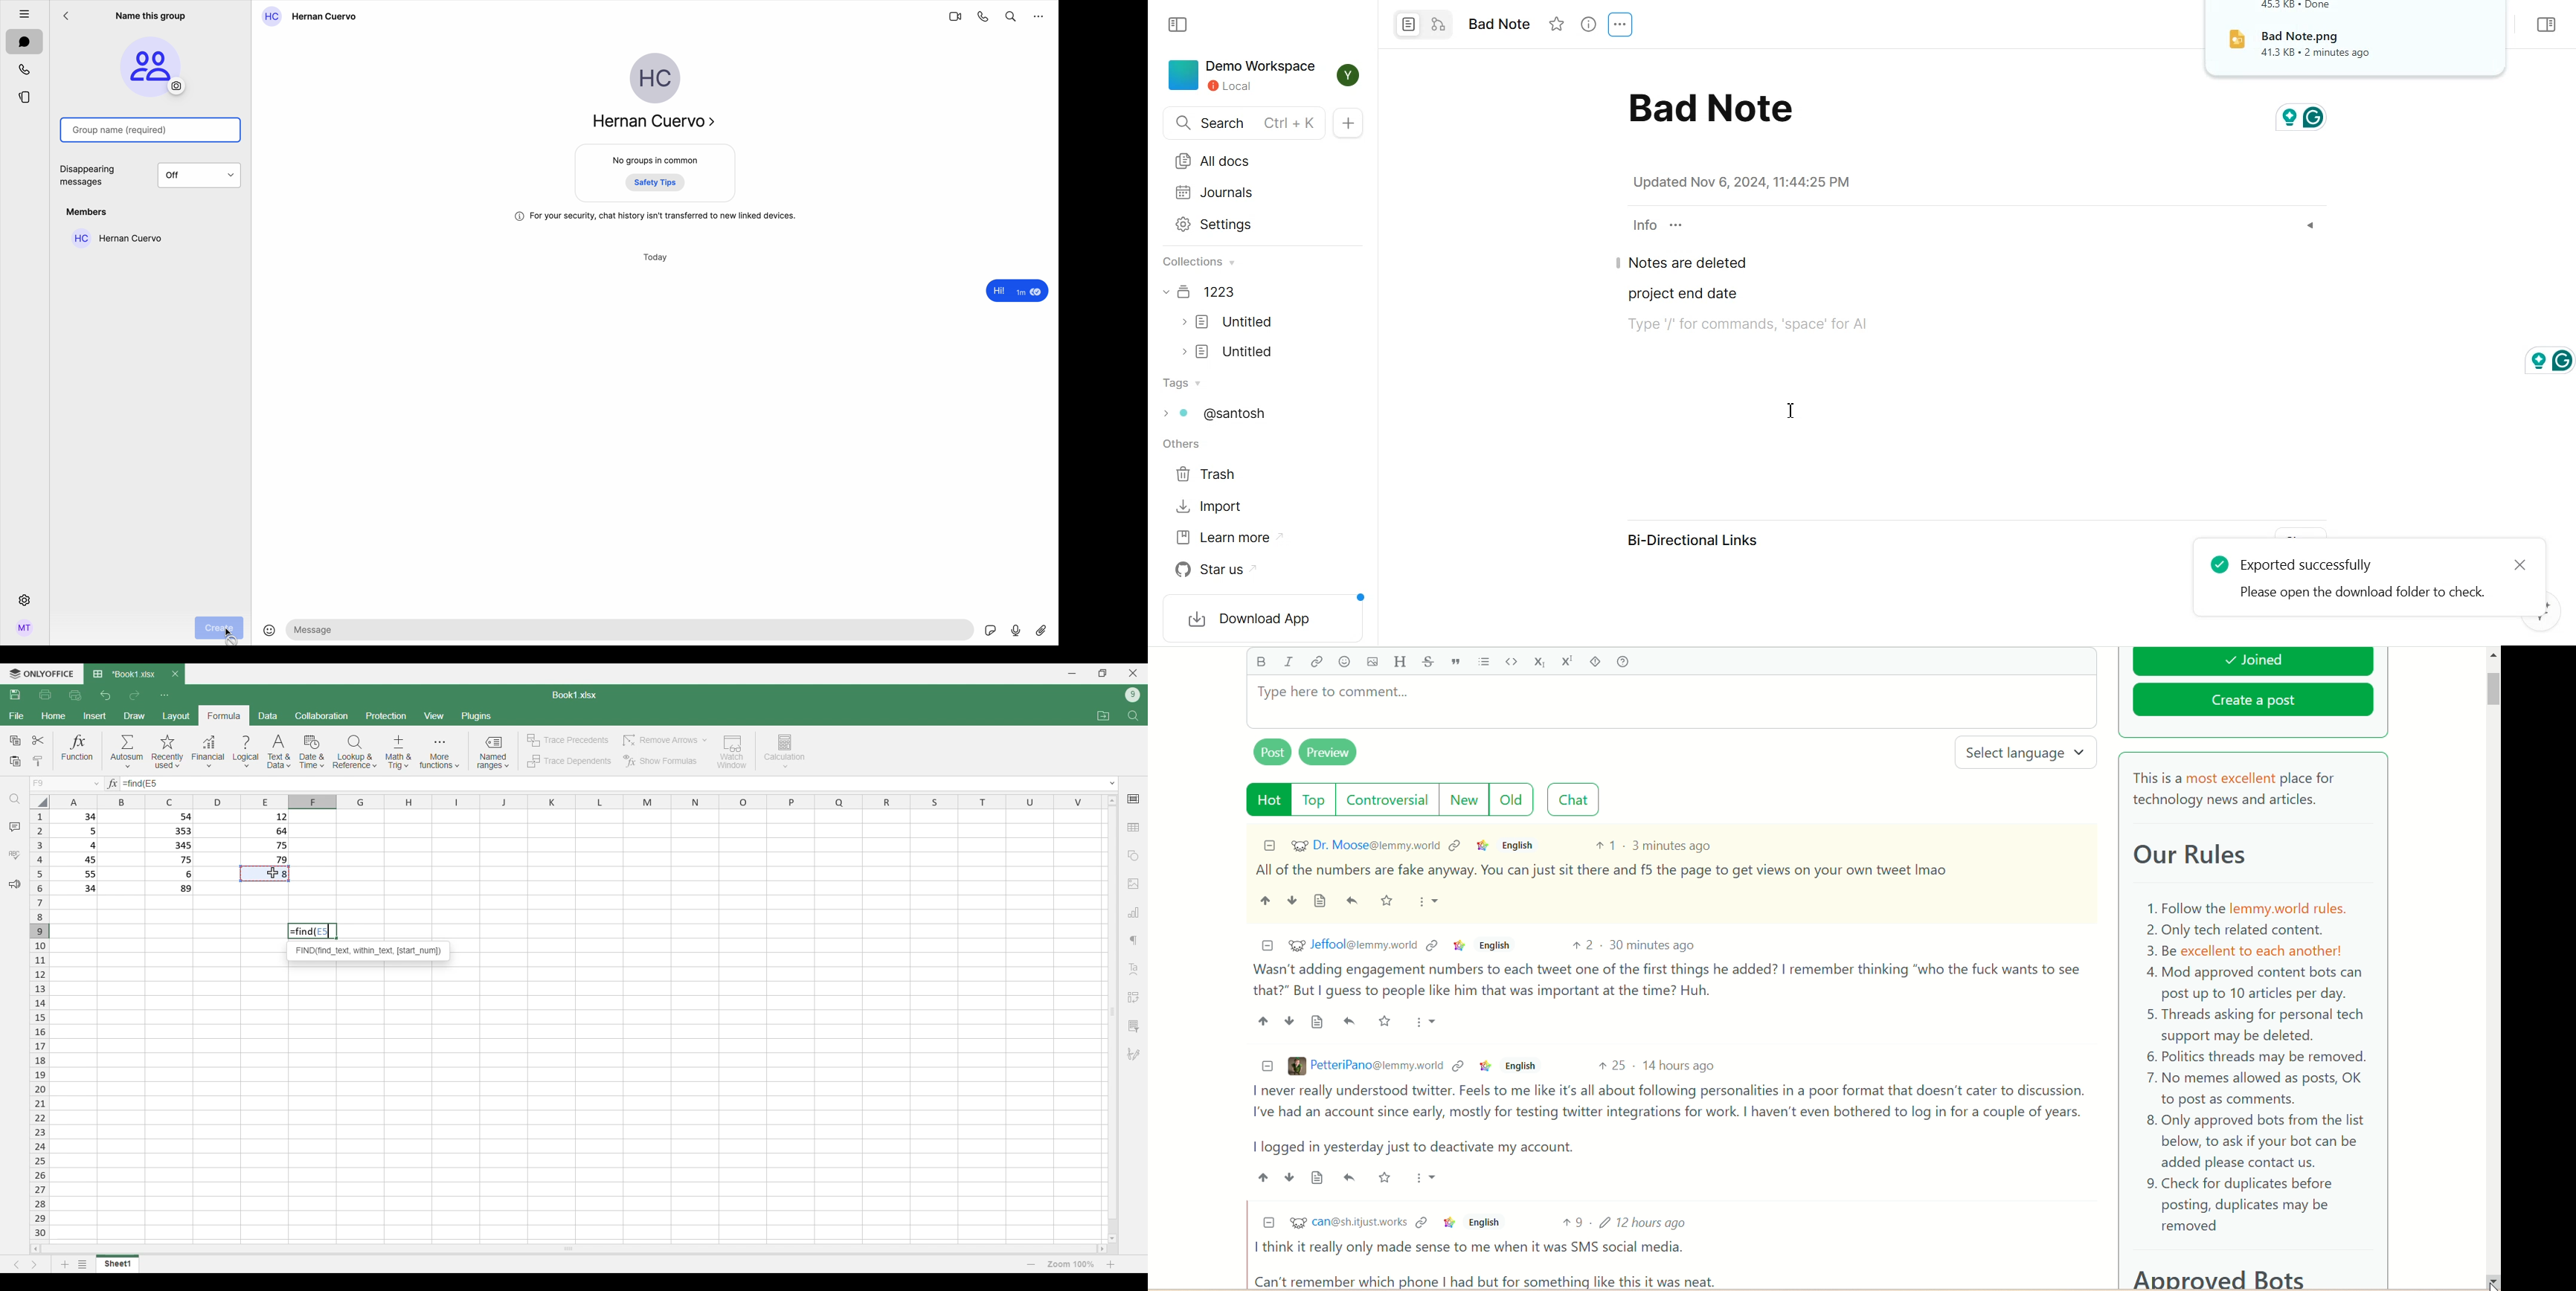 The height and width of the screenshot is (1316, 2576). Describe the element at coordinates (1664, 1120) in the screenshot. I see `| never really understood twitter. Feels to me like it’s all about following personalities in a poor format that doesn’t cater to discussion.
I've had an account since early, mostly for testing twitter integrations for work. I haven't even bothered to log in for a couple of years.
I logged in yesterday just to deactivate my account.` at that location.